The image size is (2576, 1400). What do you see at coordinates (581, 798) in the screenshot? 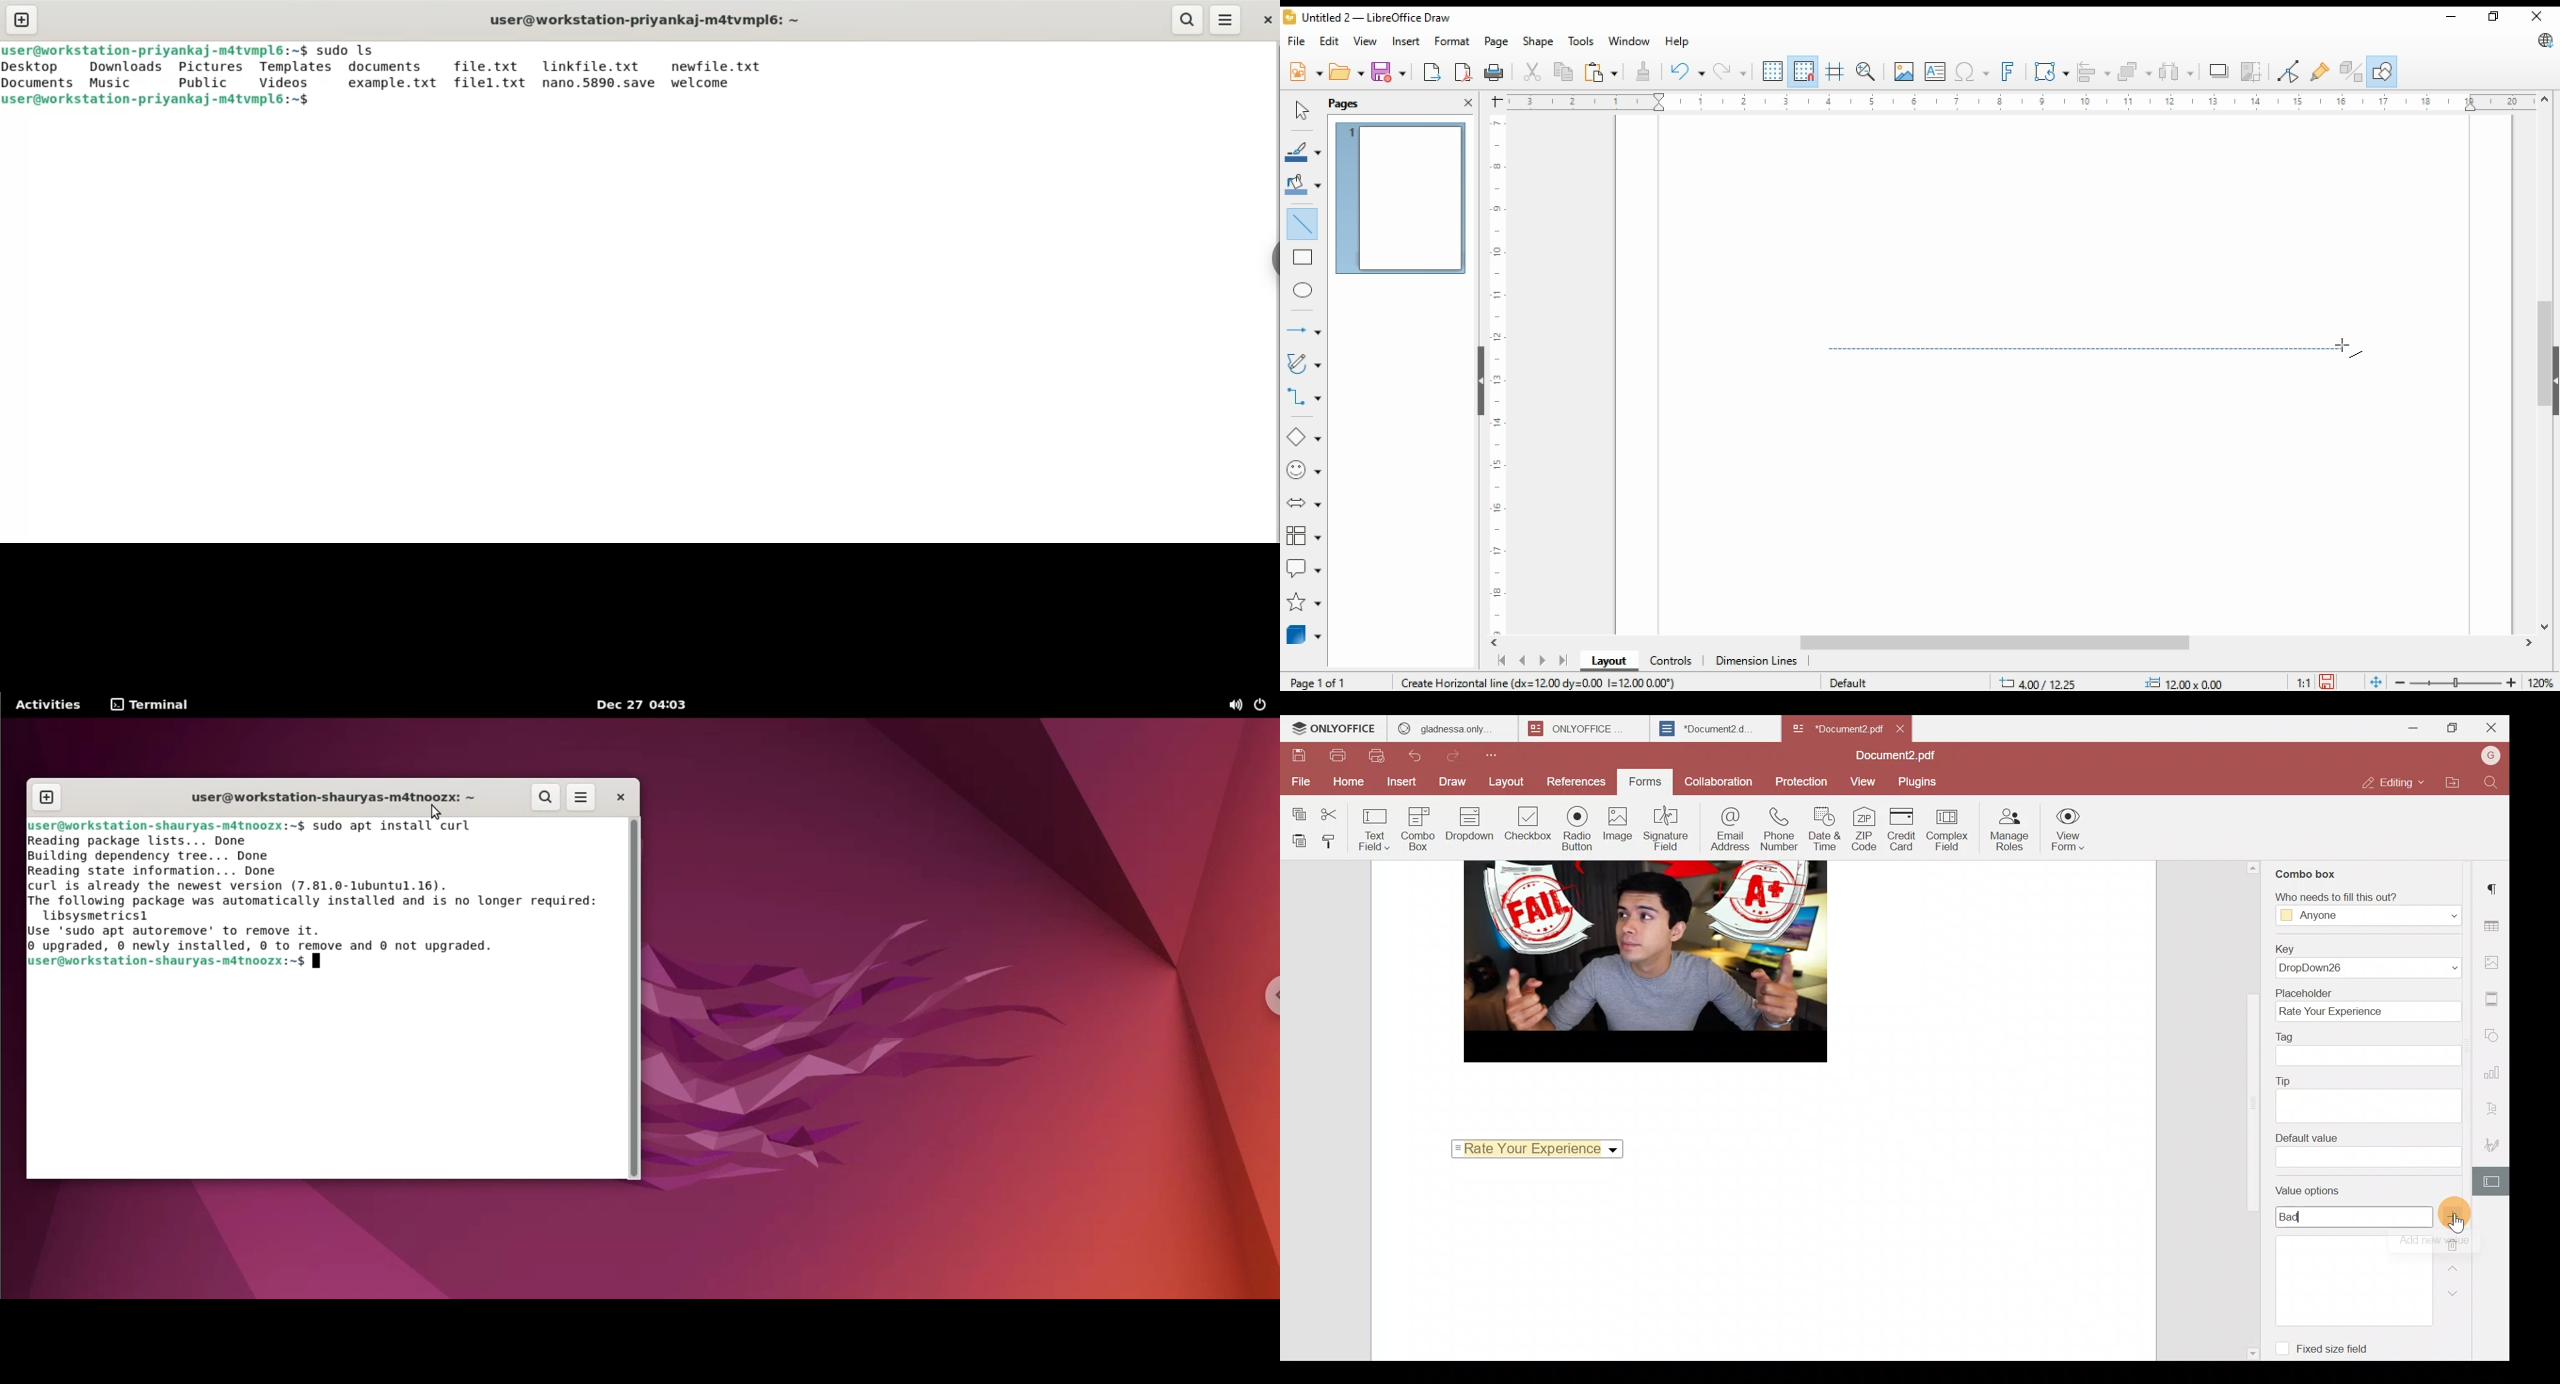
I see `more options` at bounding box center [581, 798].